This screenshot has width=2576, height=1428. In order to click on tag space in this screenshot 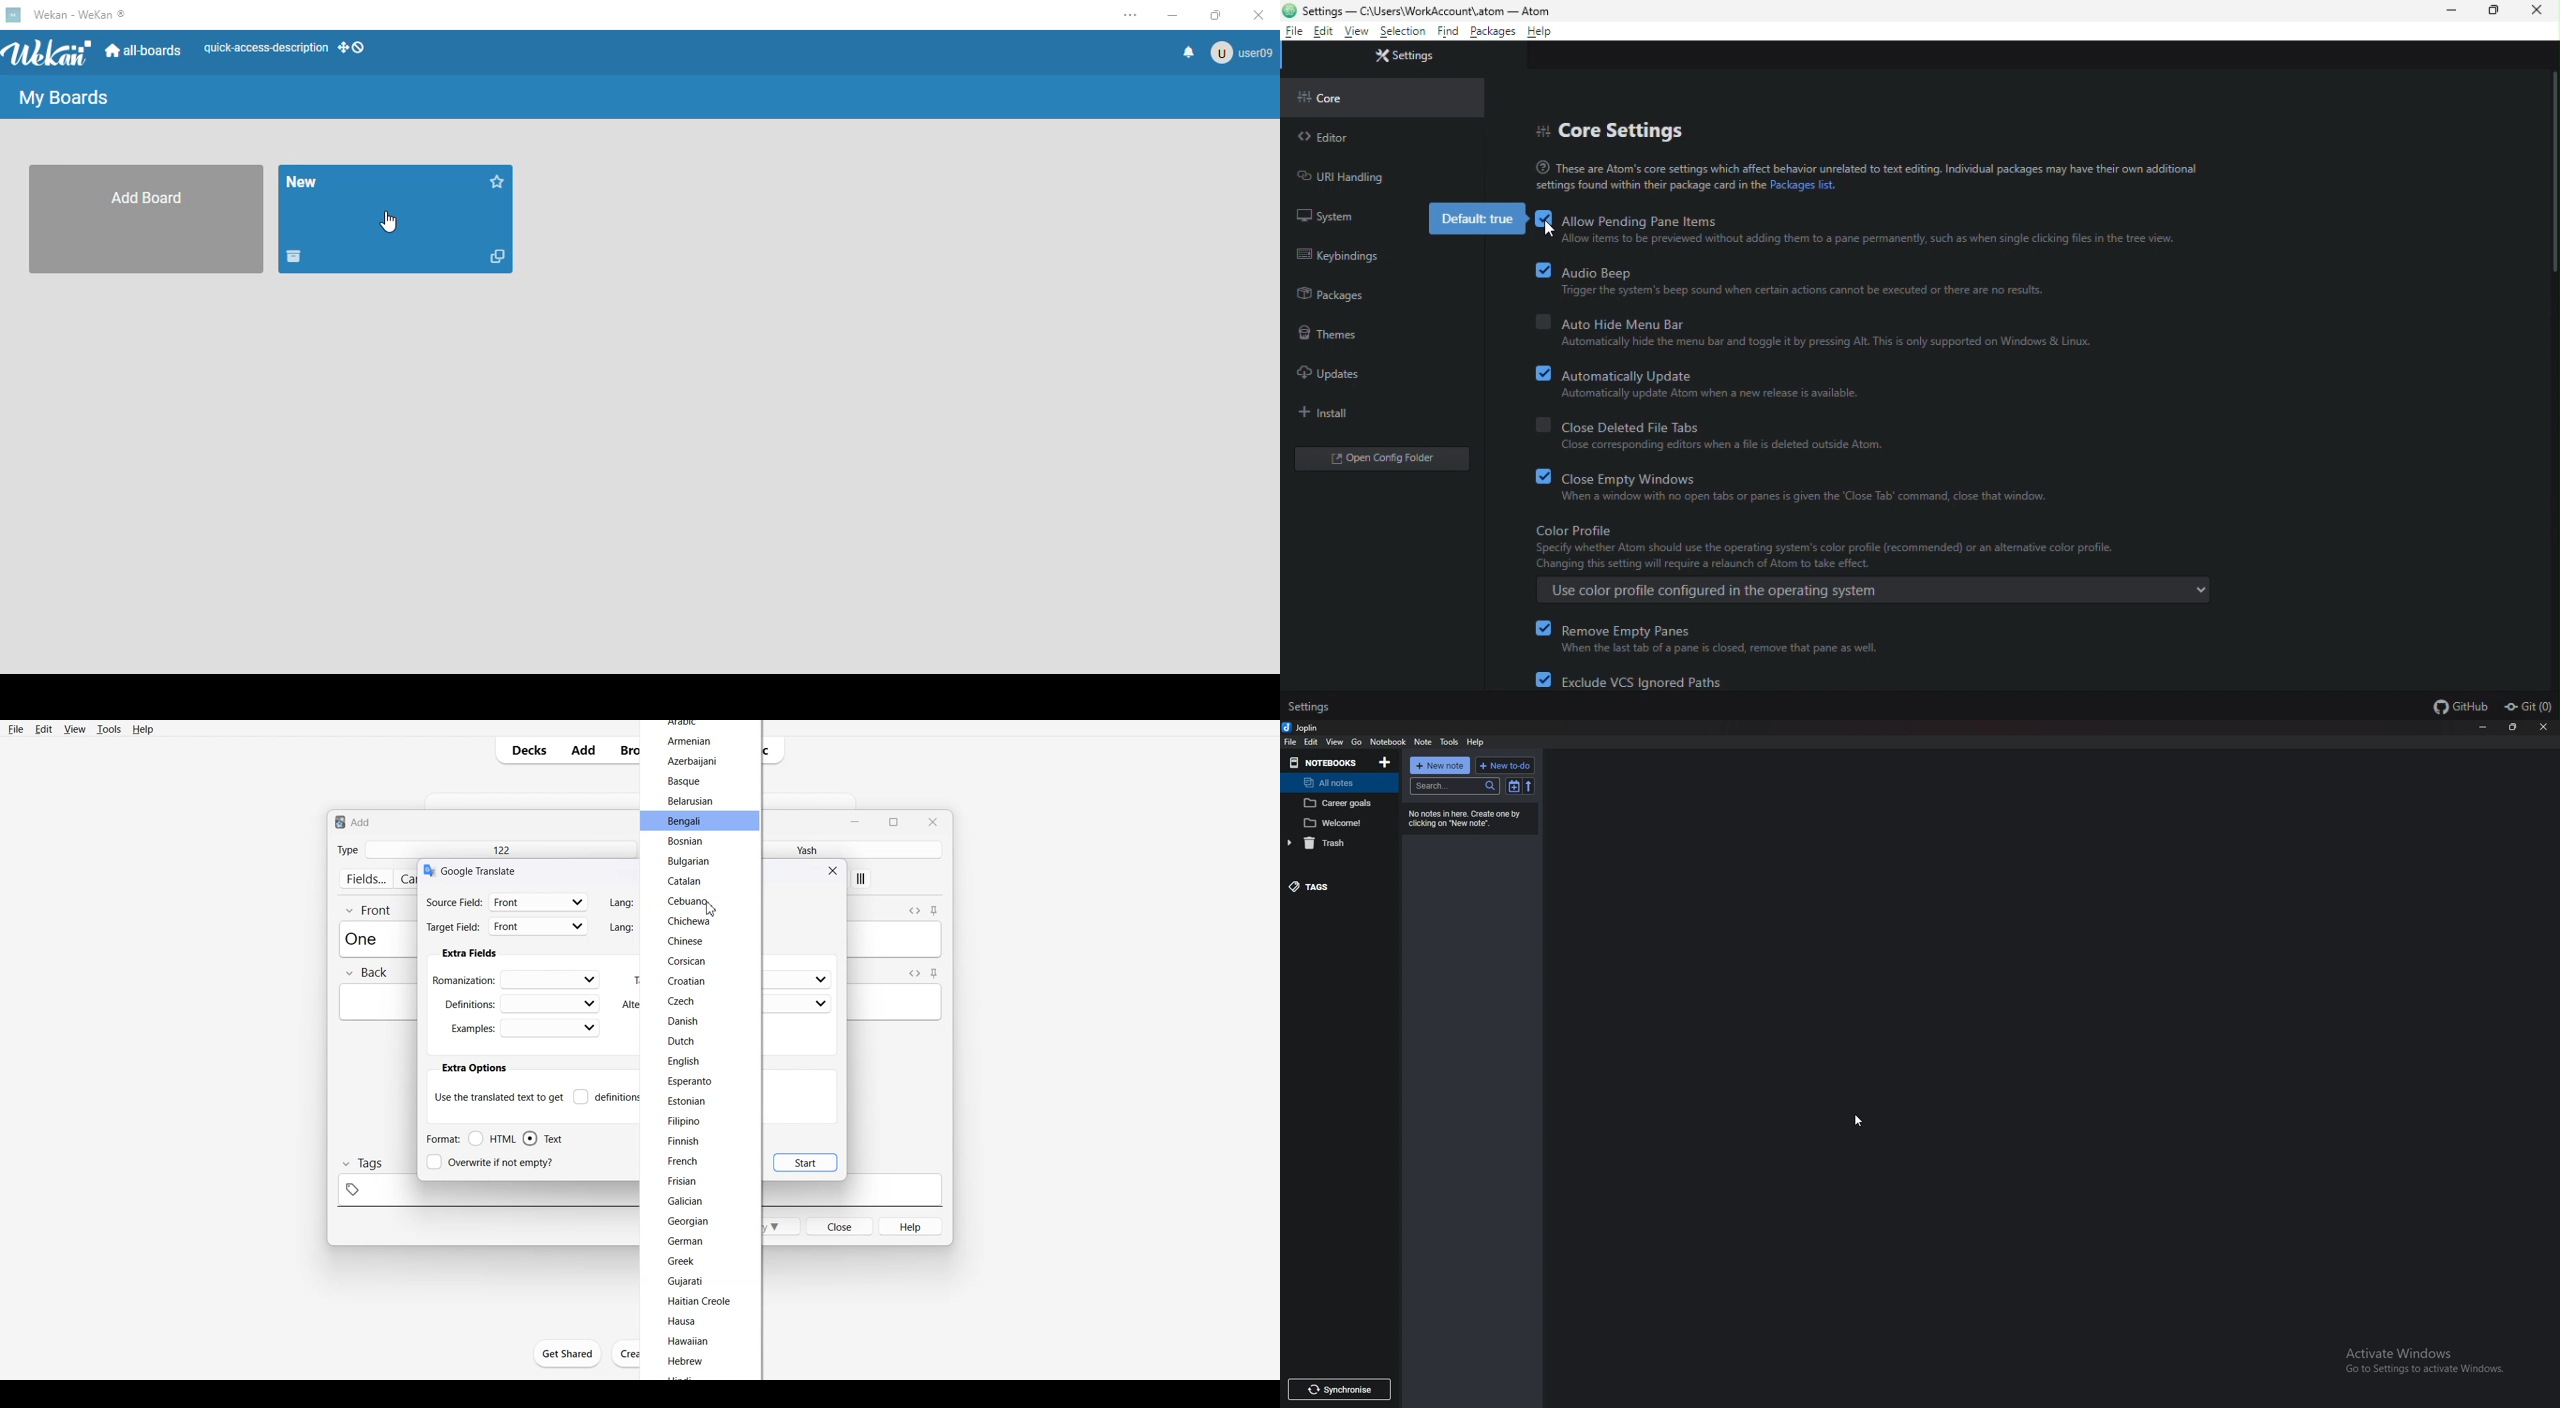, I will do `click(484, 1194)`.